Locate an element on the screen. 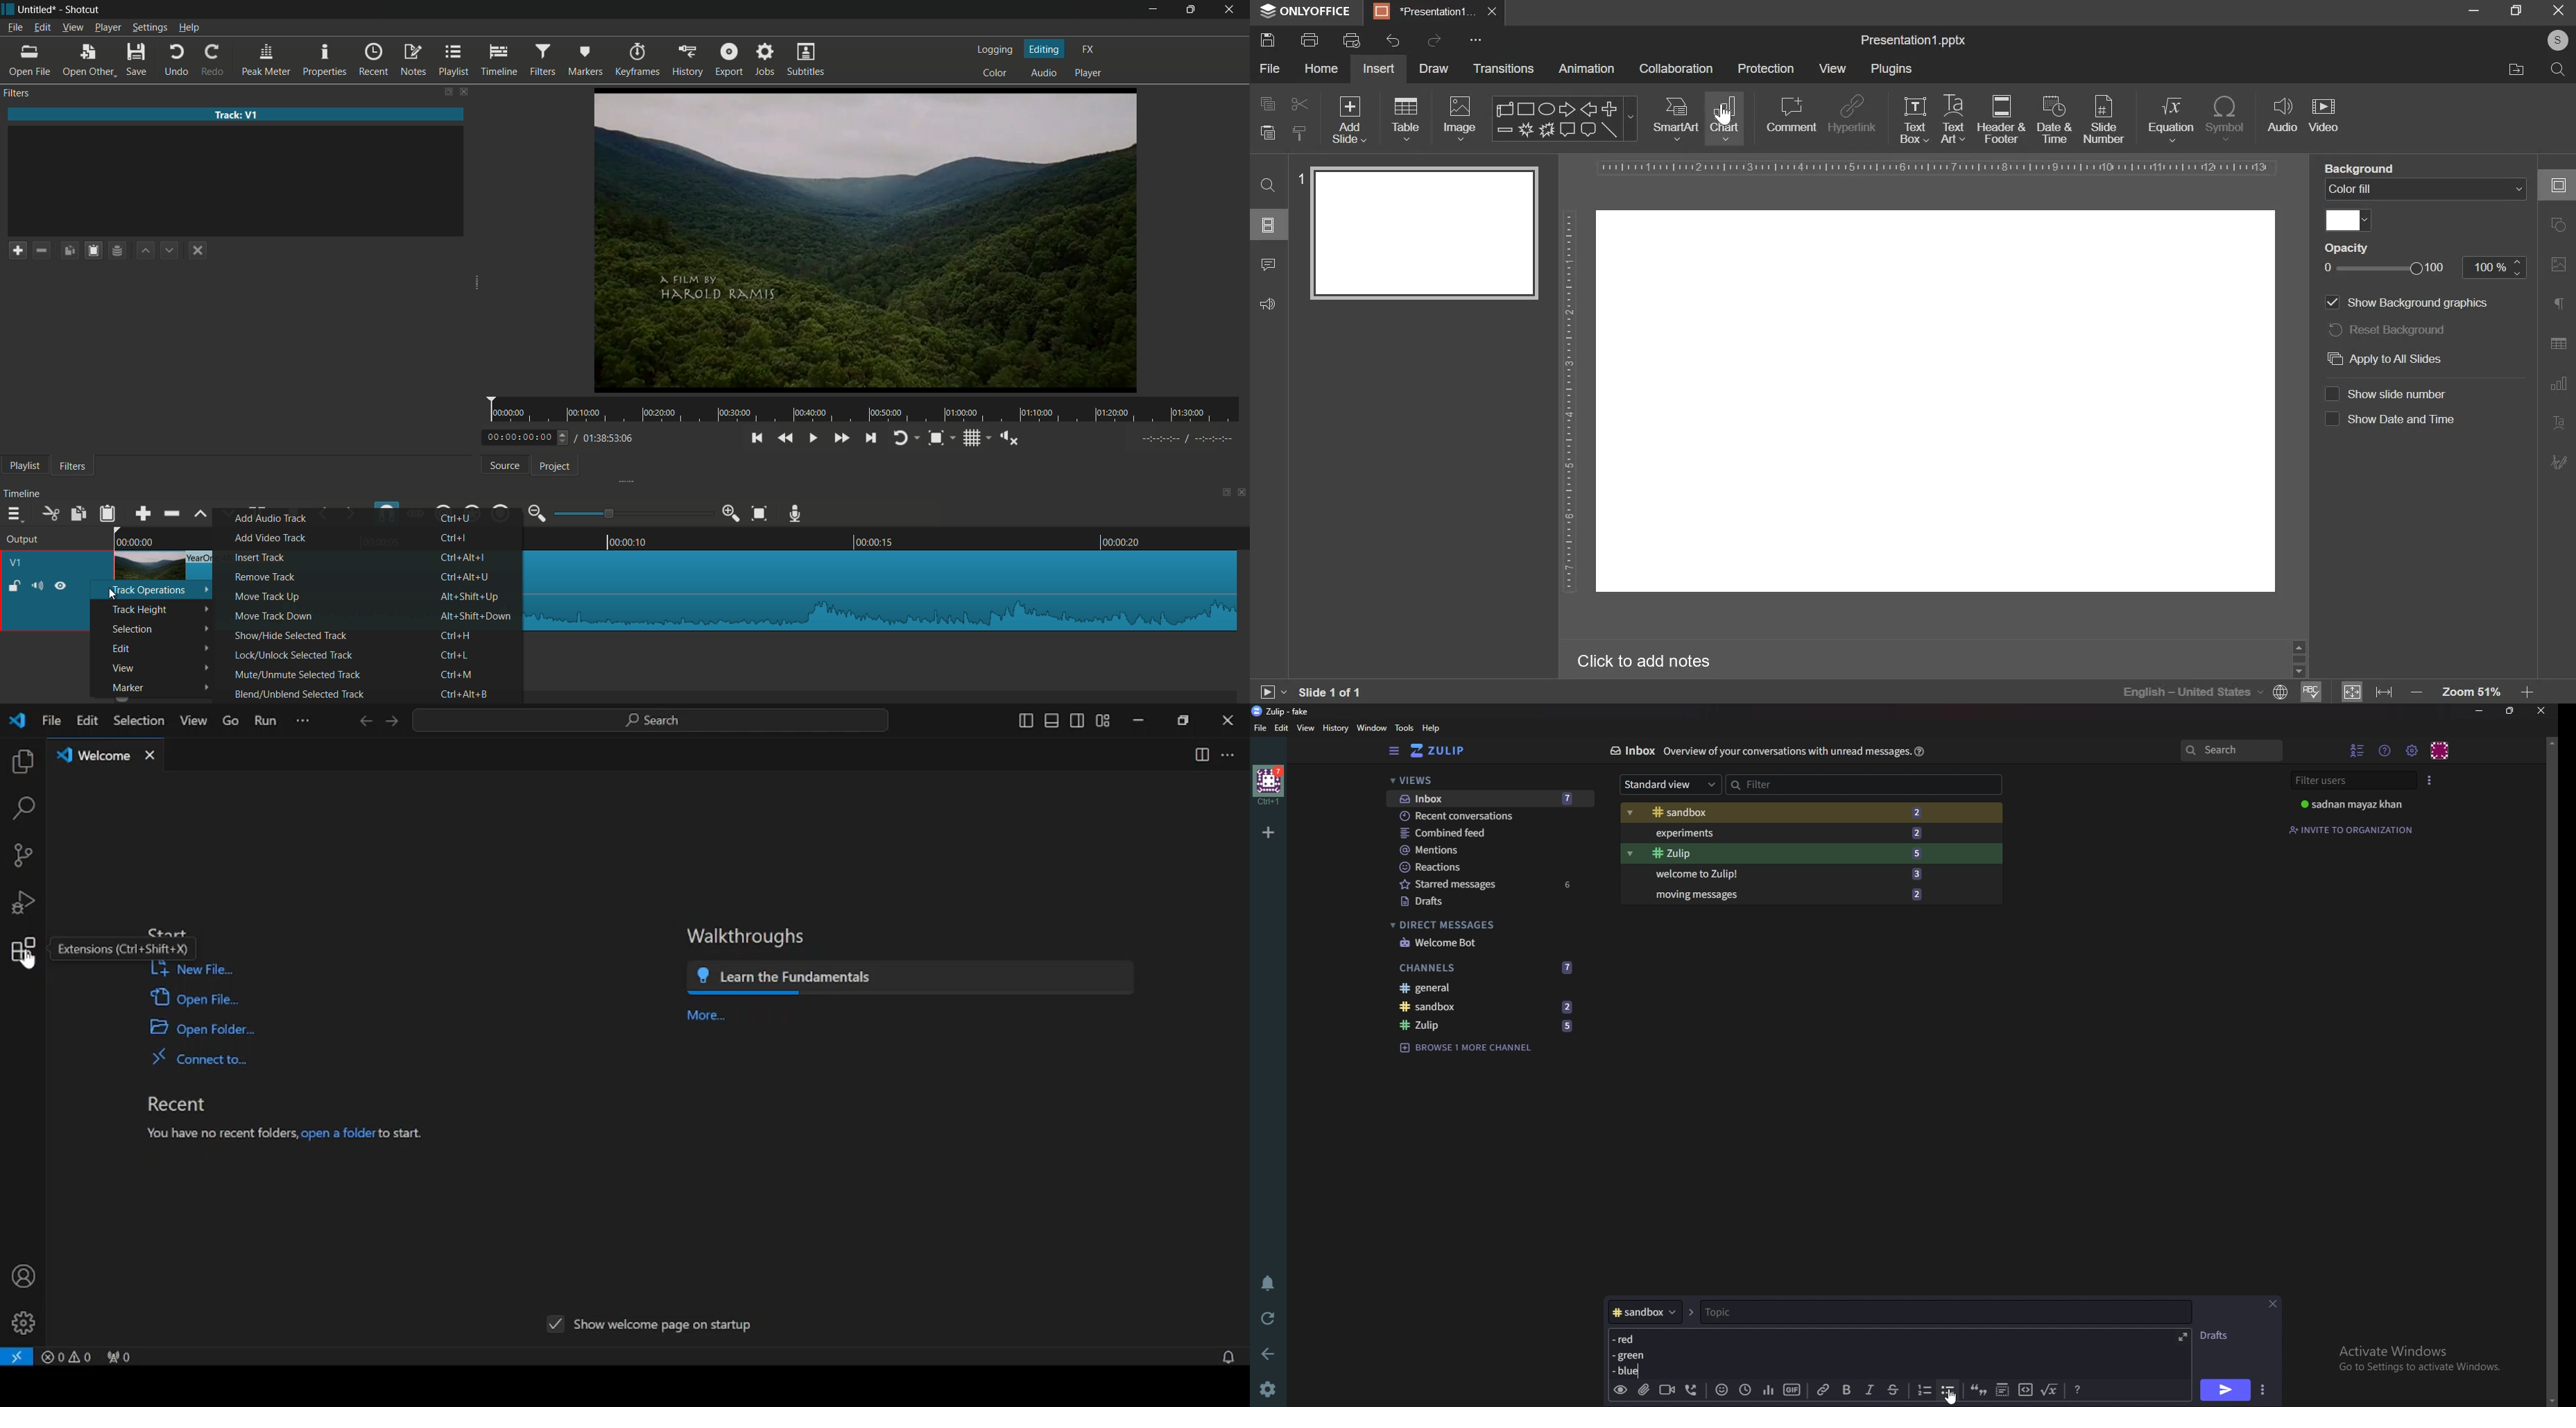  Zulip is located at coordinates (1488, 1026).